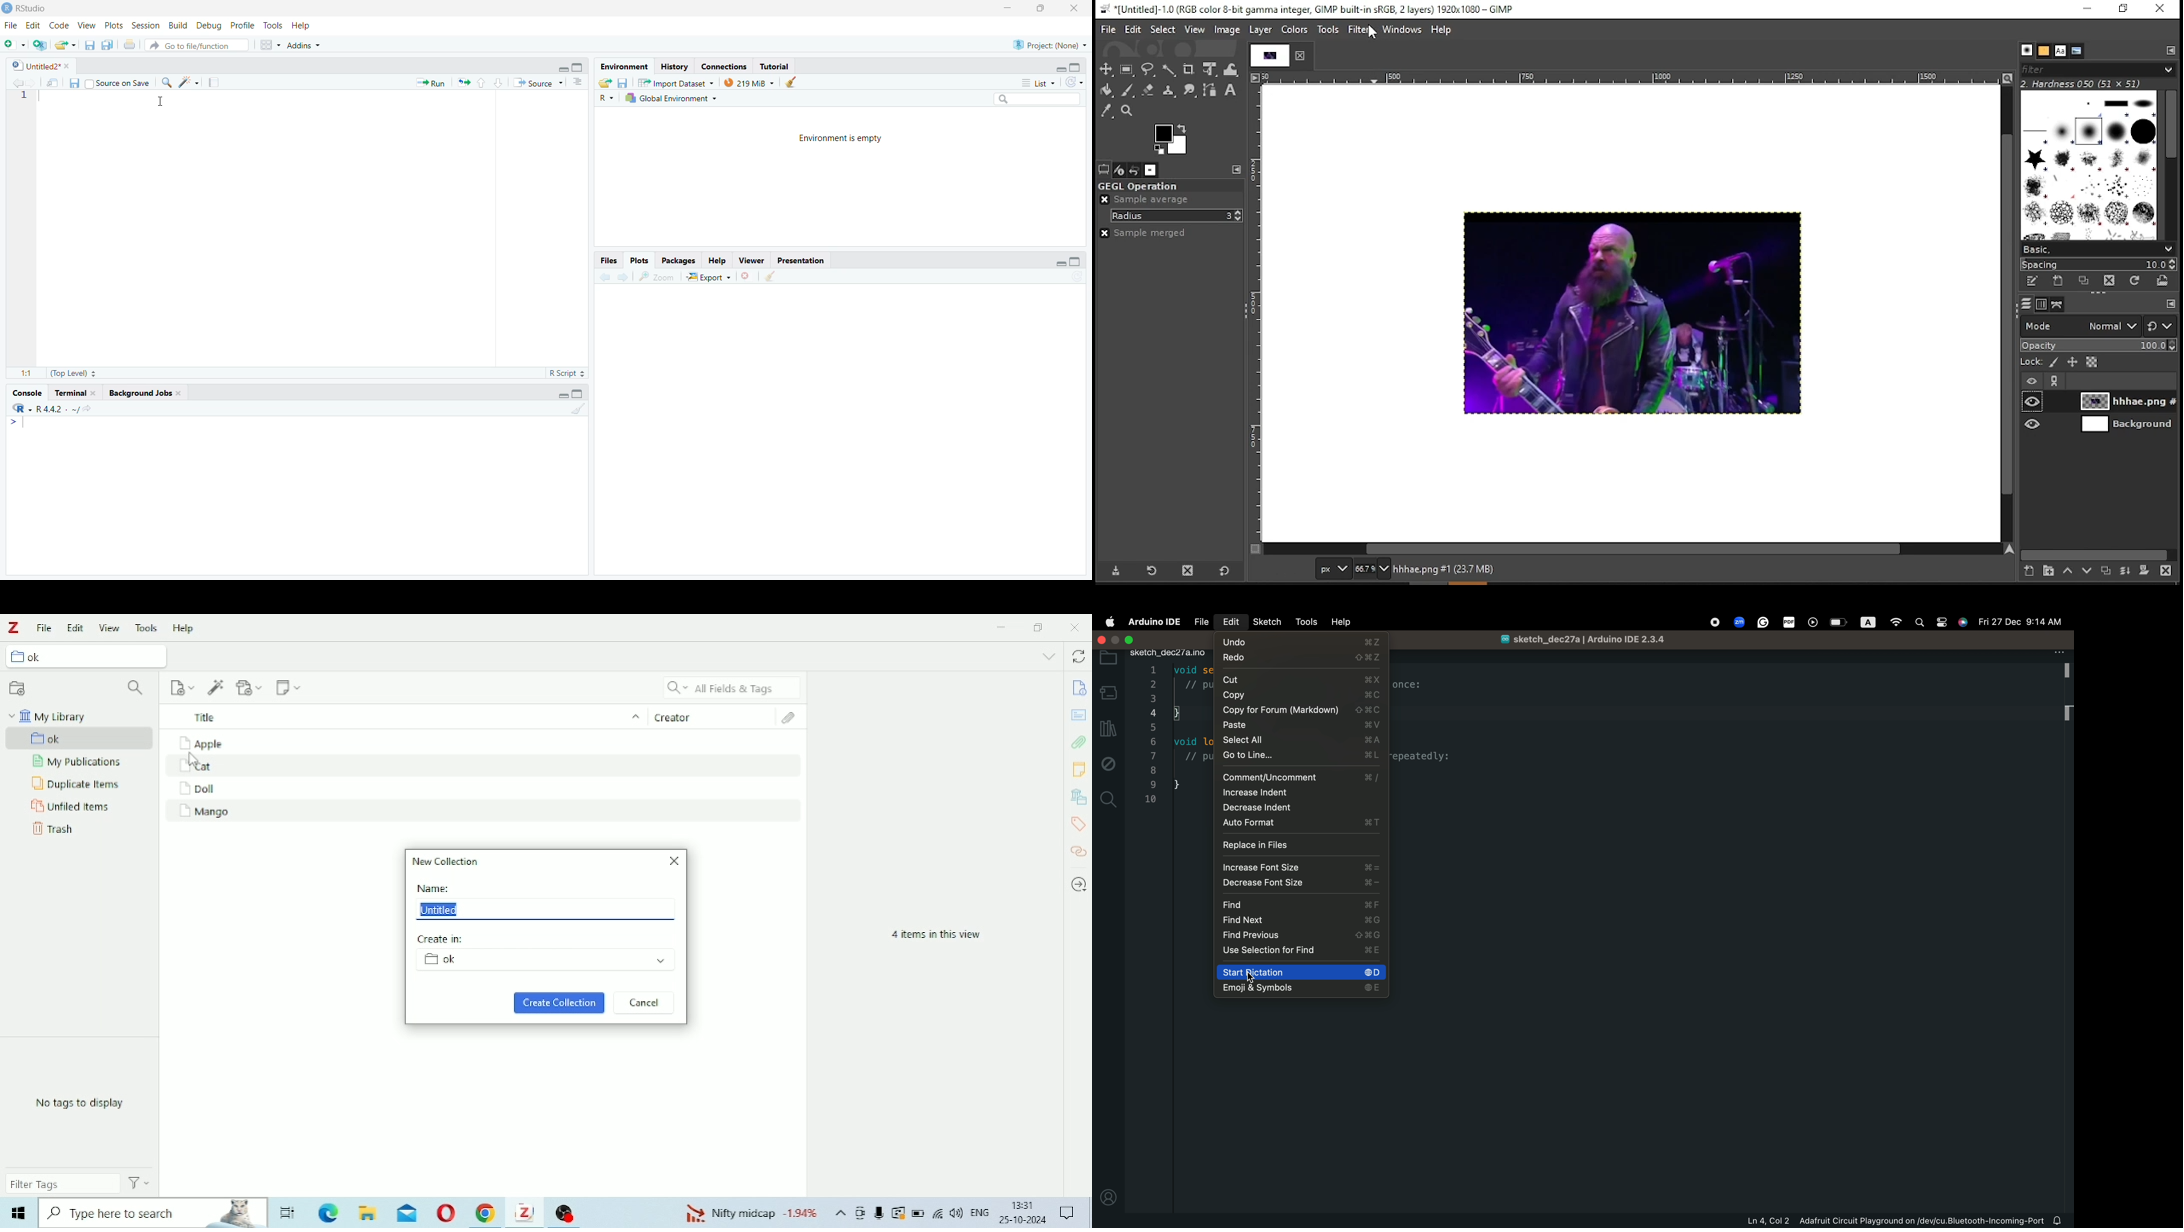 Image resolution: width=2184 pixels, height=1232 pixels. I want to click on find, so click(1302, 905).